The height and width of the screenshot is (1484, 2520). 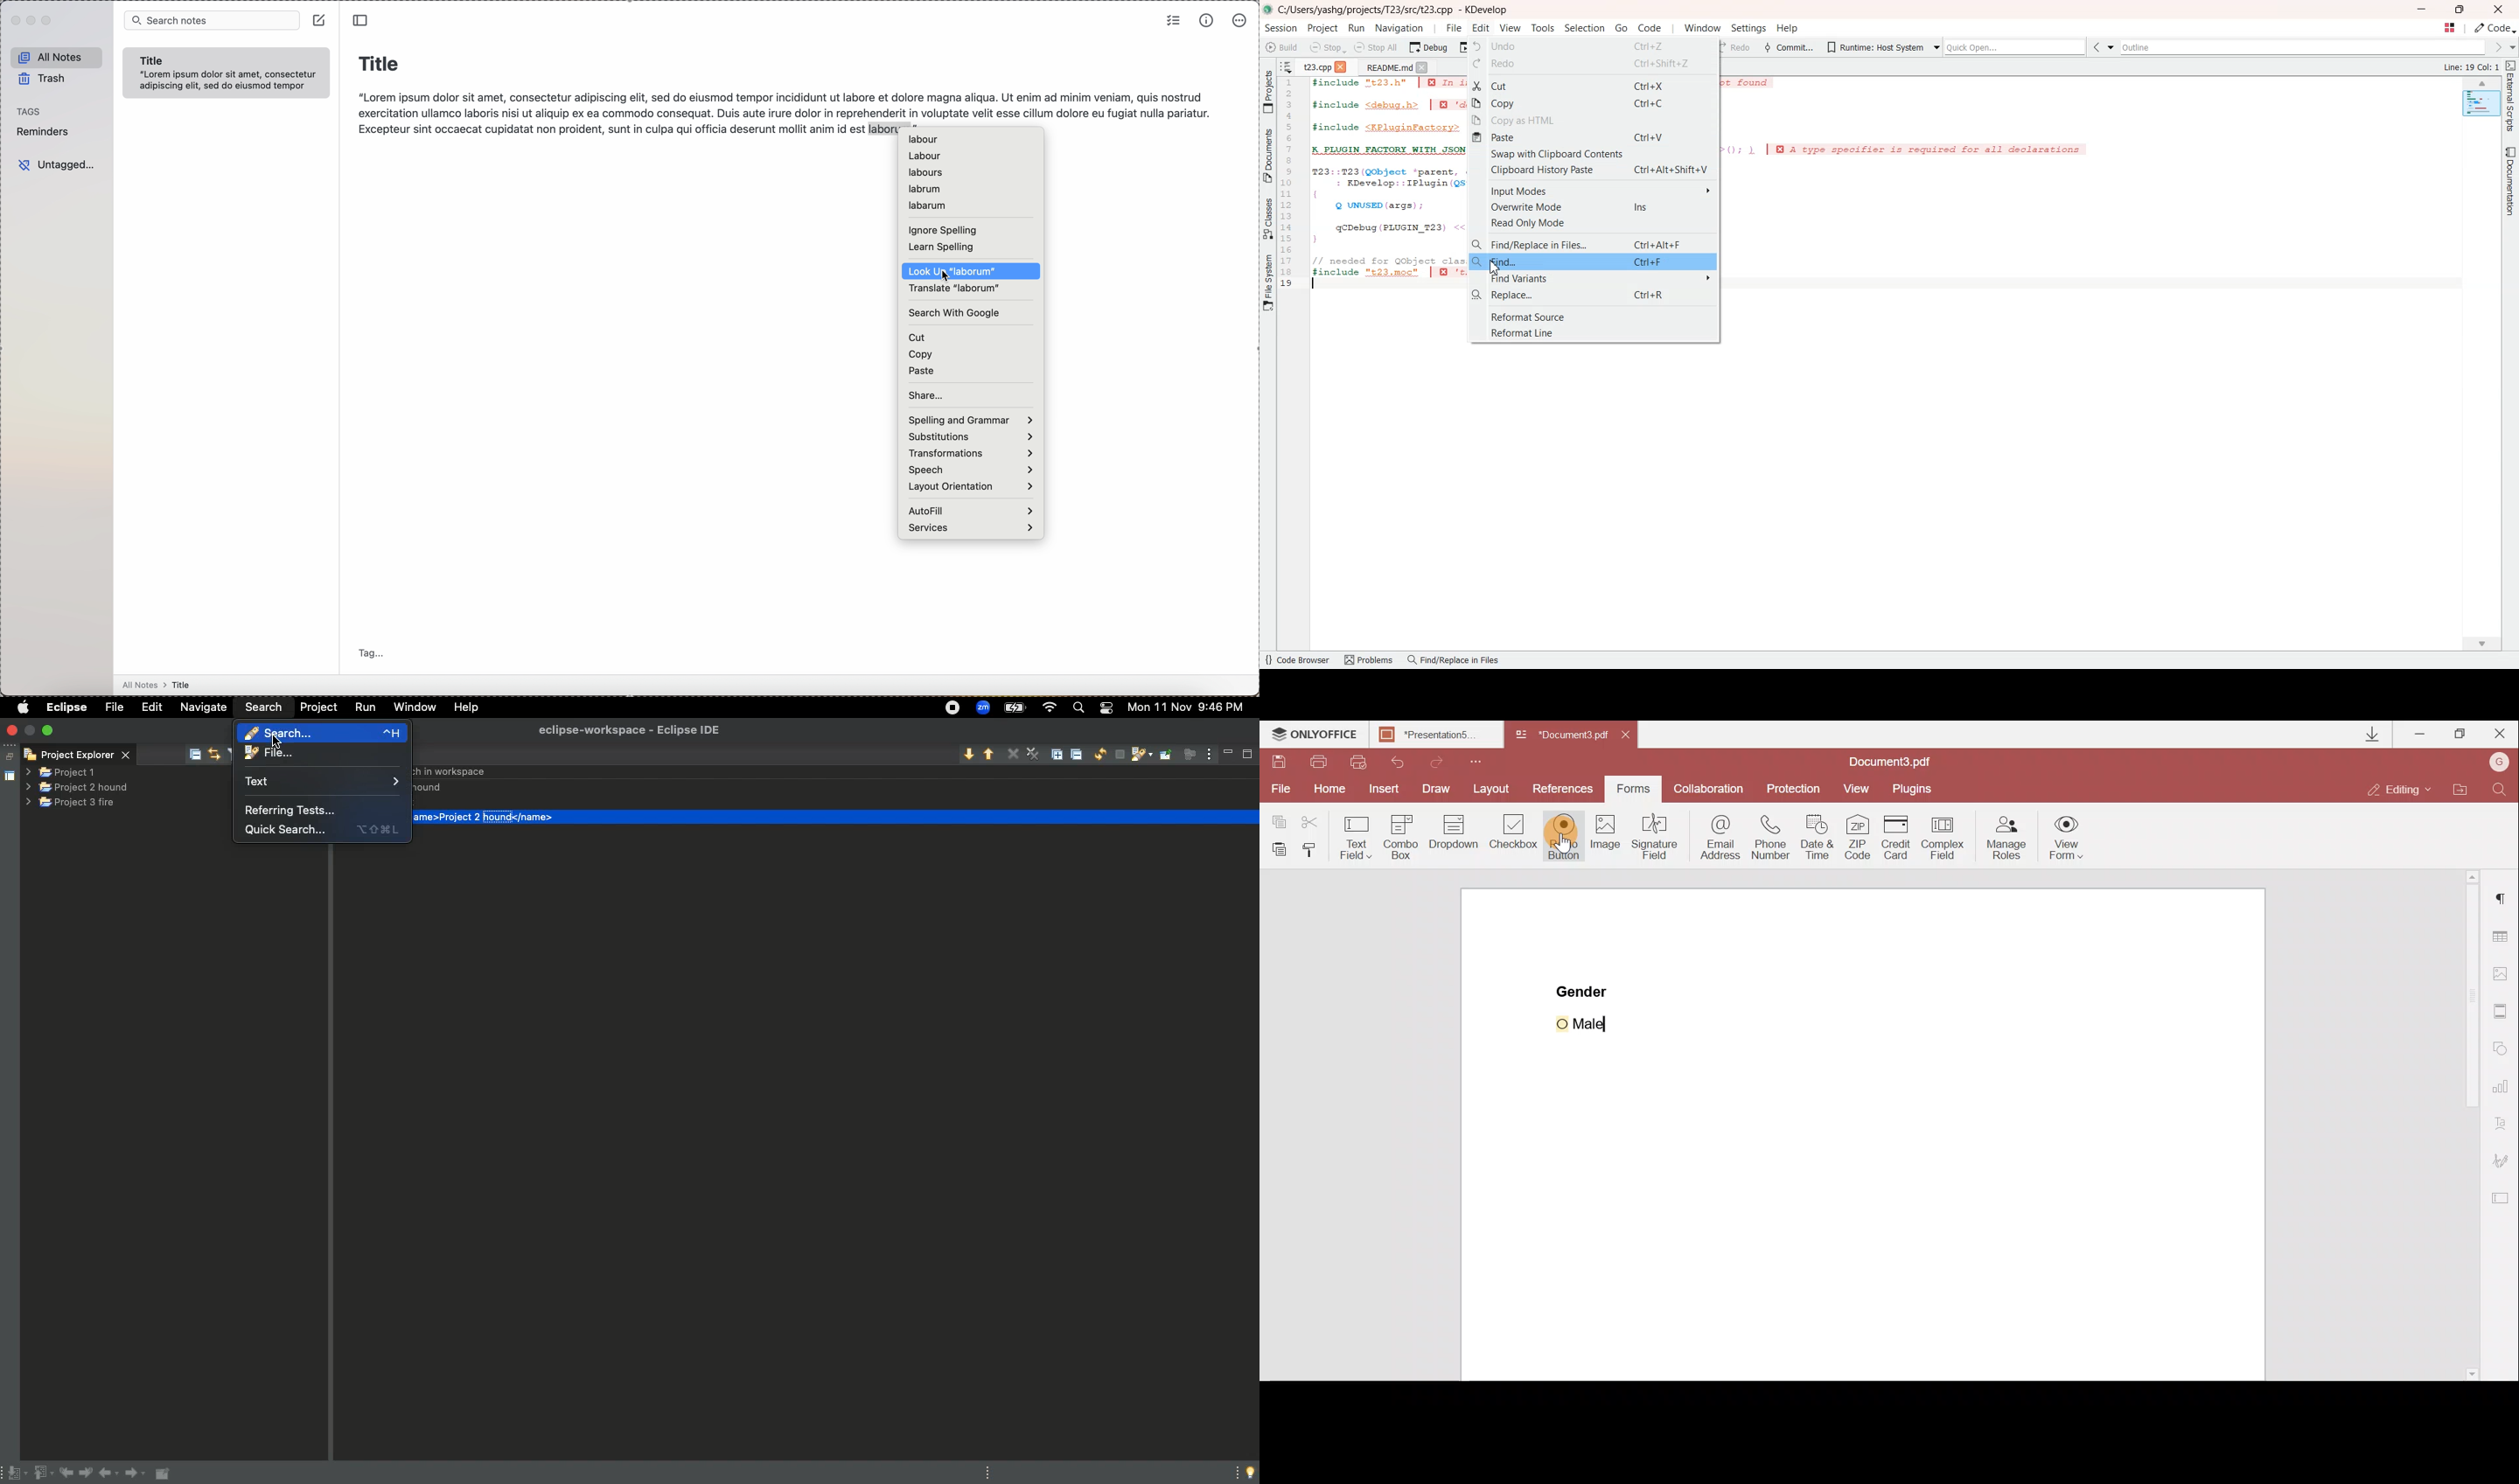 I want to click on Code, so click(x=1649, y=28).